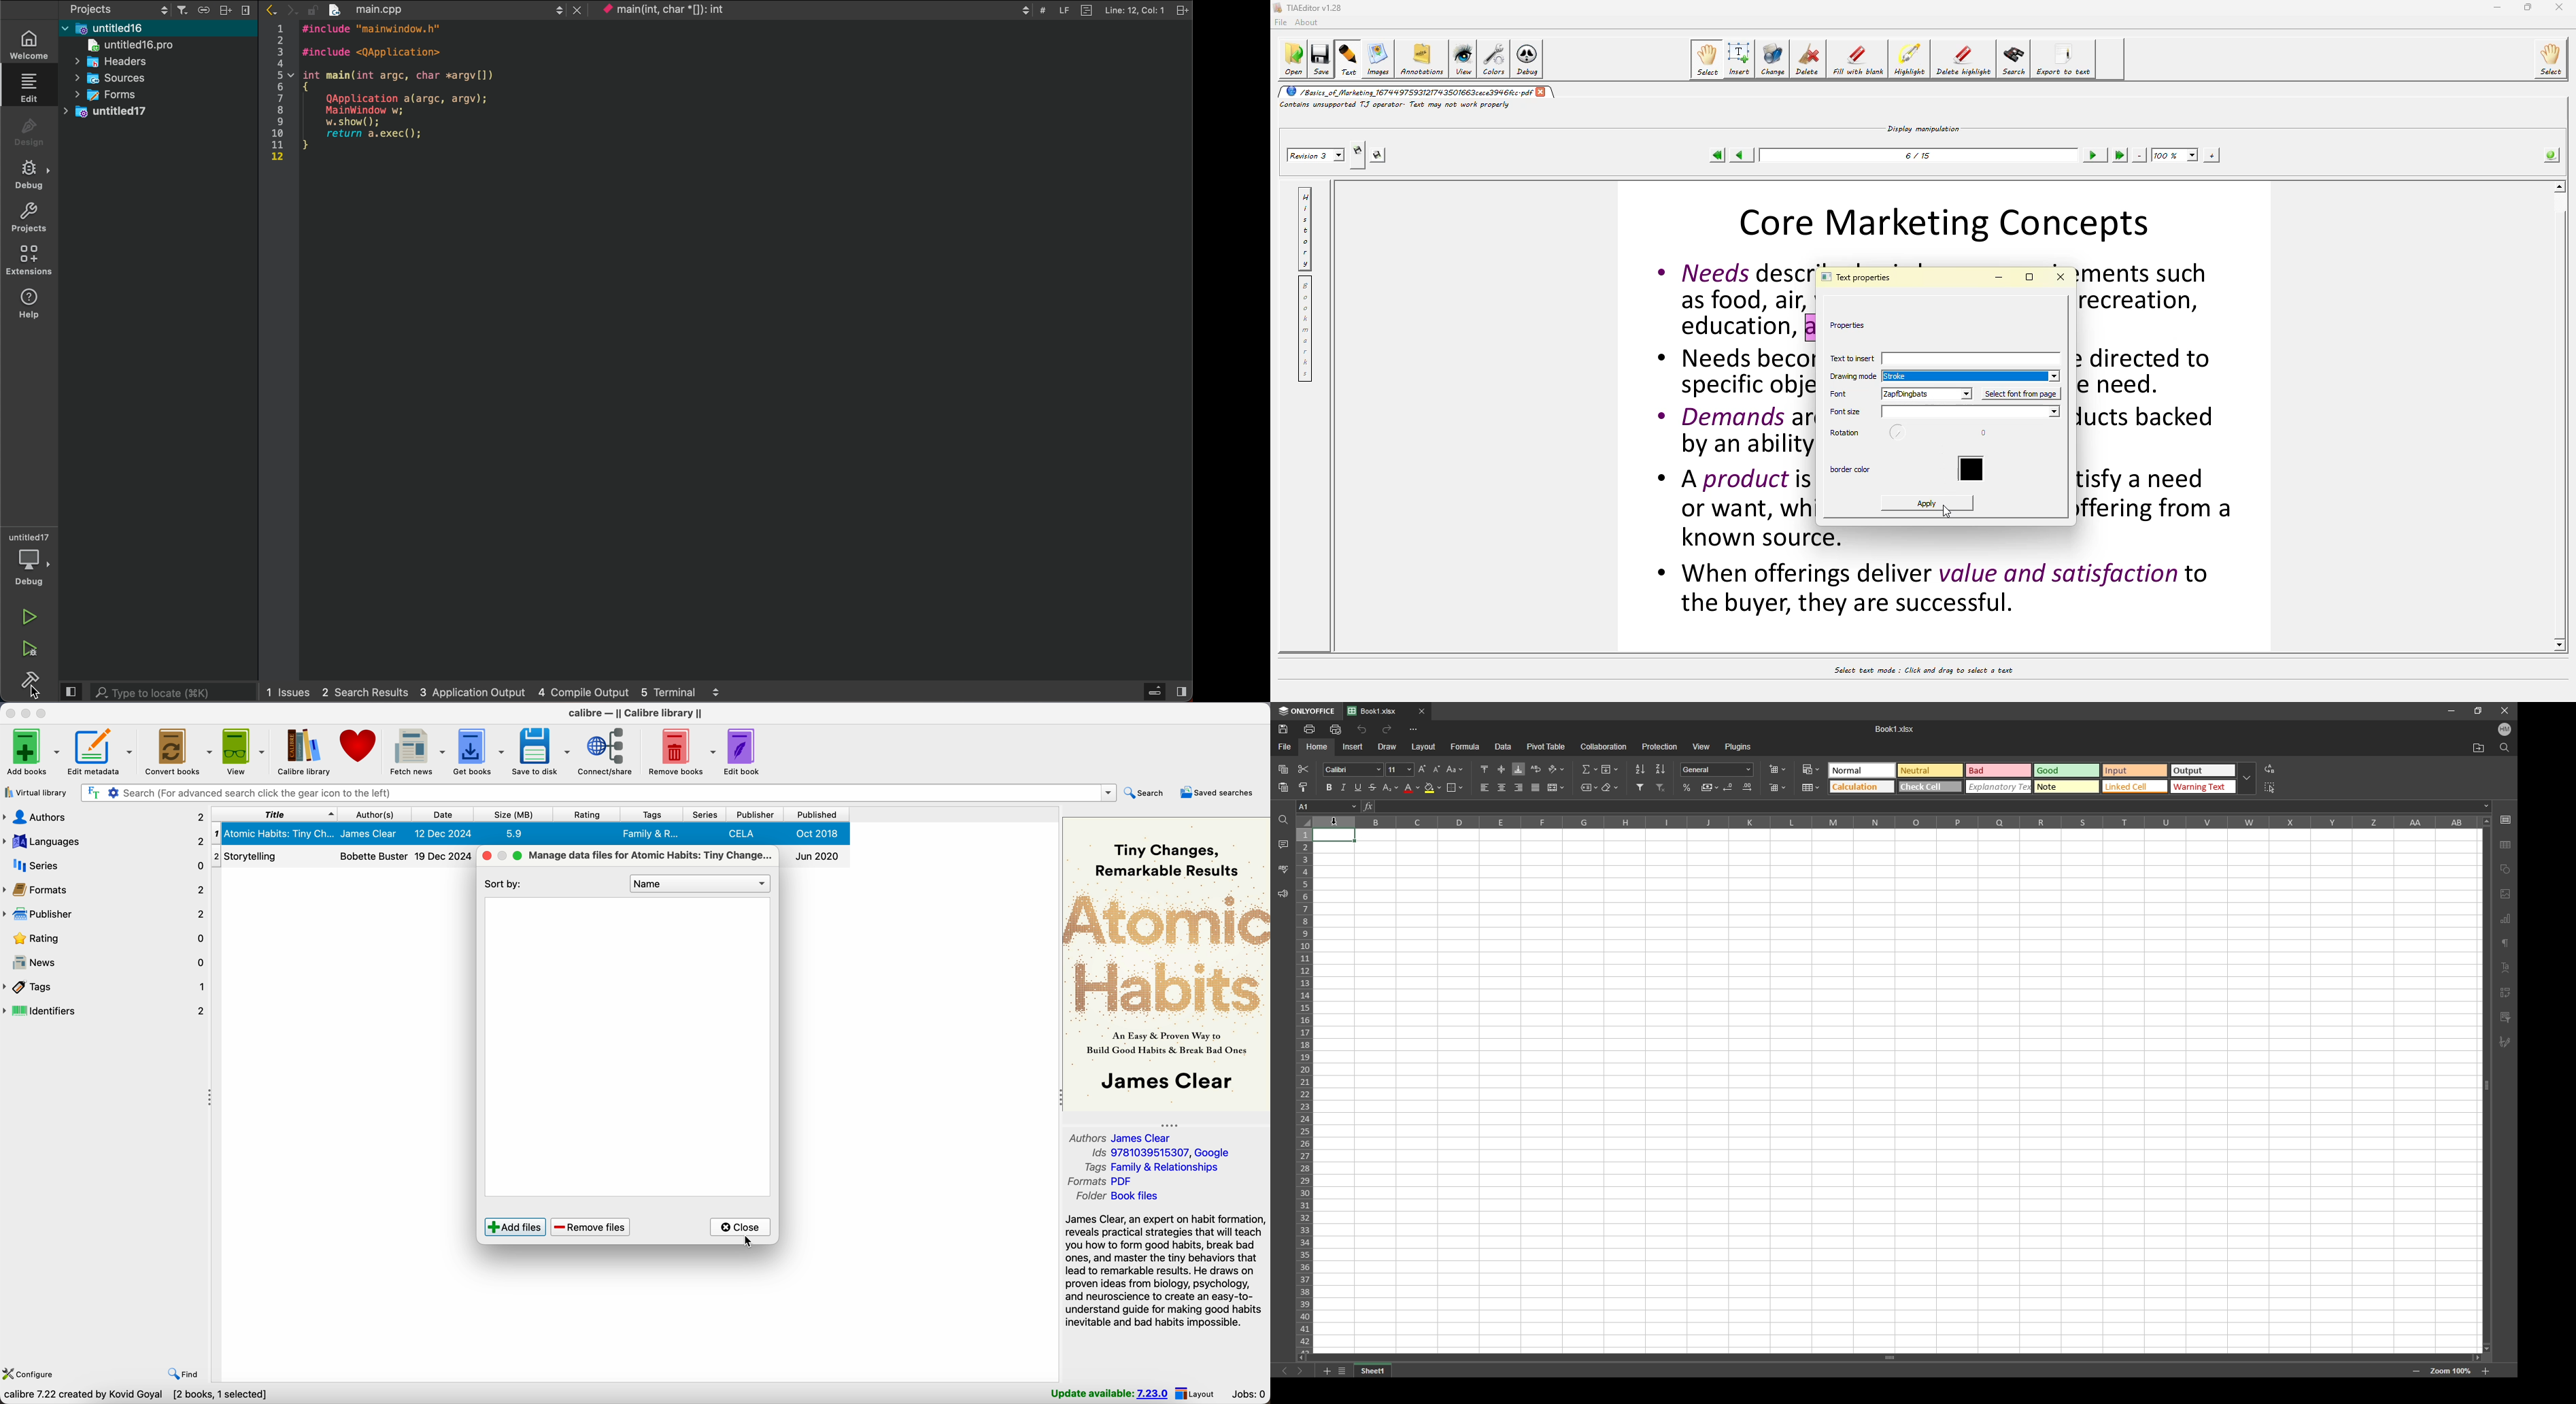 The width and height of the screenshot is (2576, 1428). Describe the element at coordinates (1379, 712) in the screenshot. I see `tab` at that location.